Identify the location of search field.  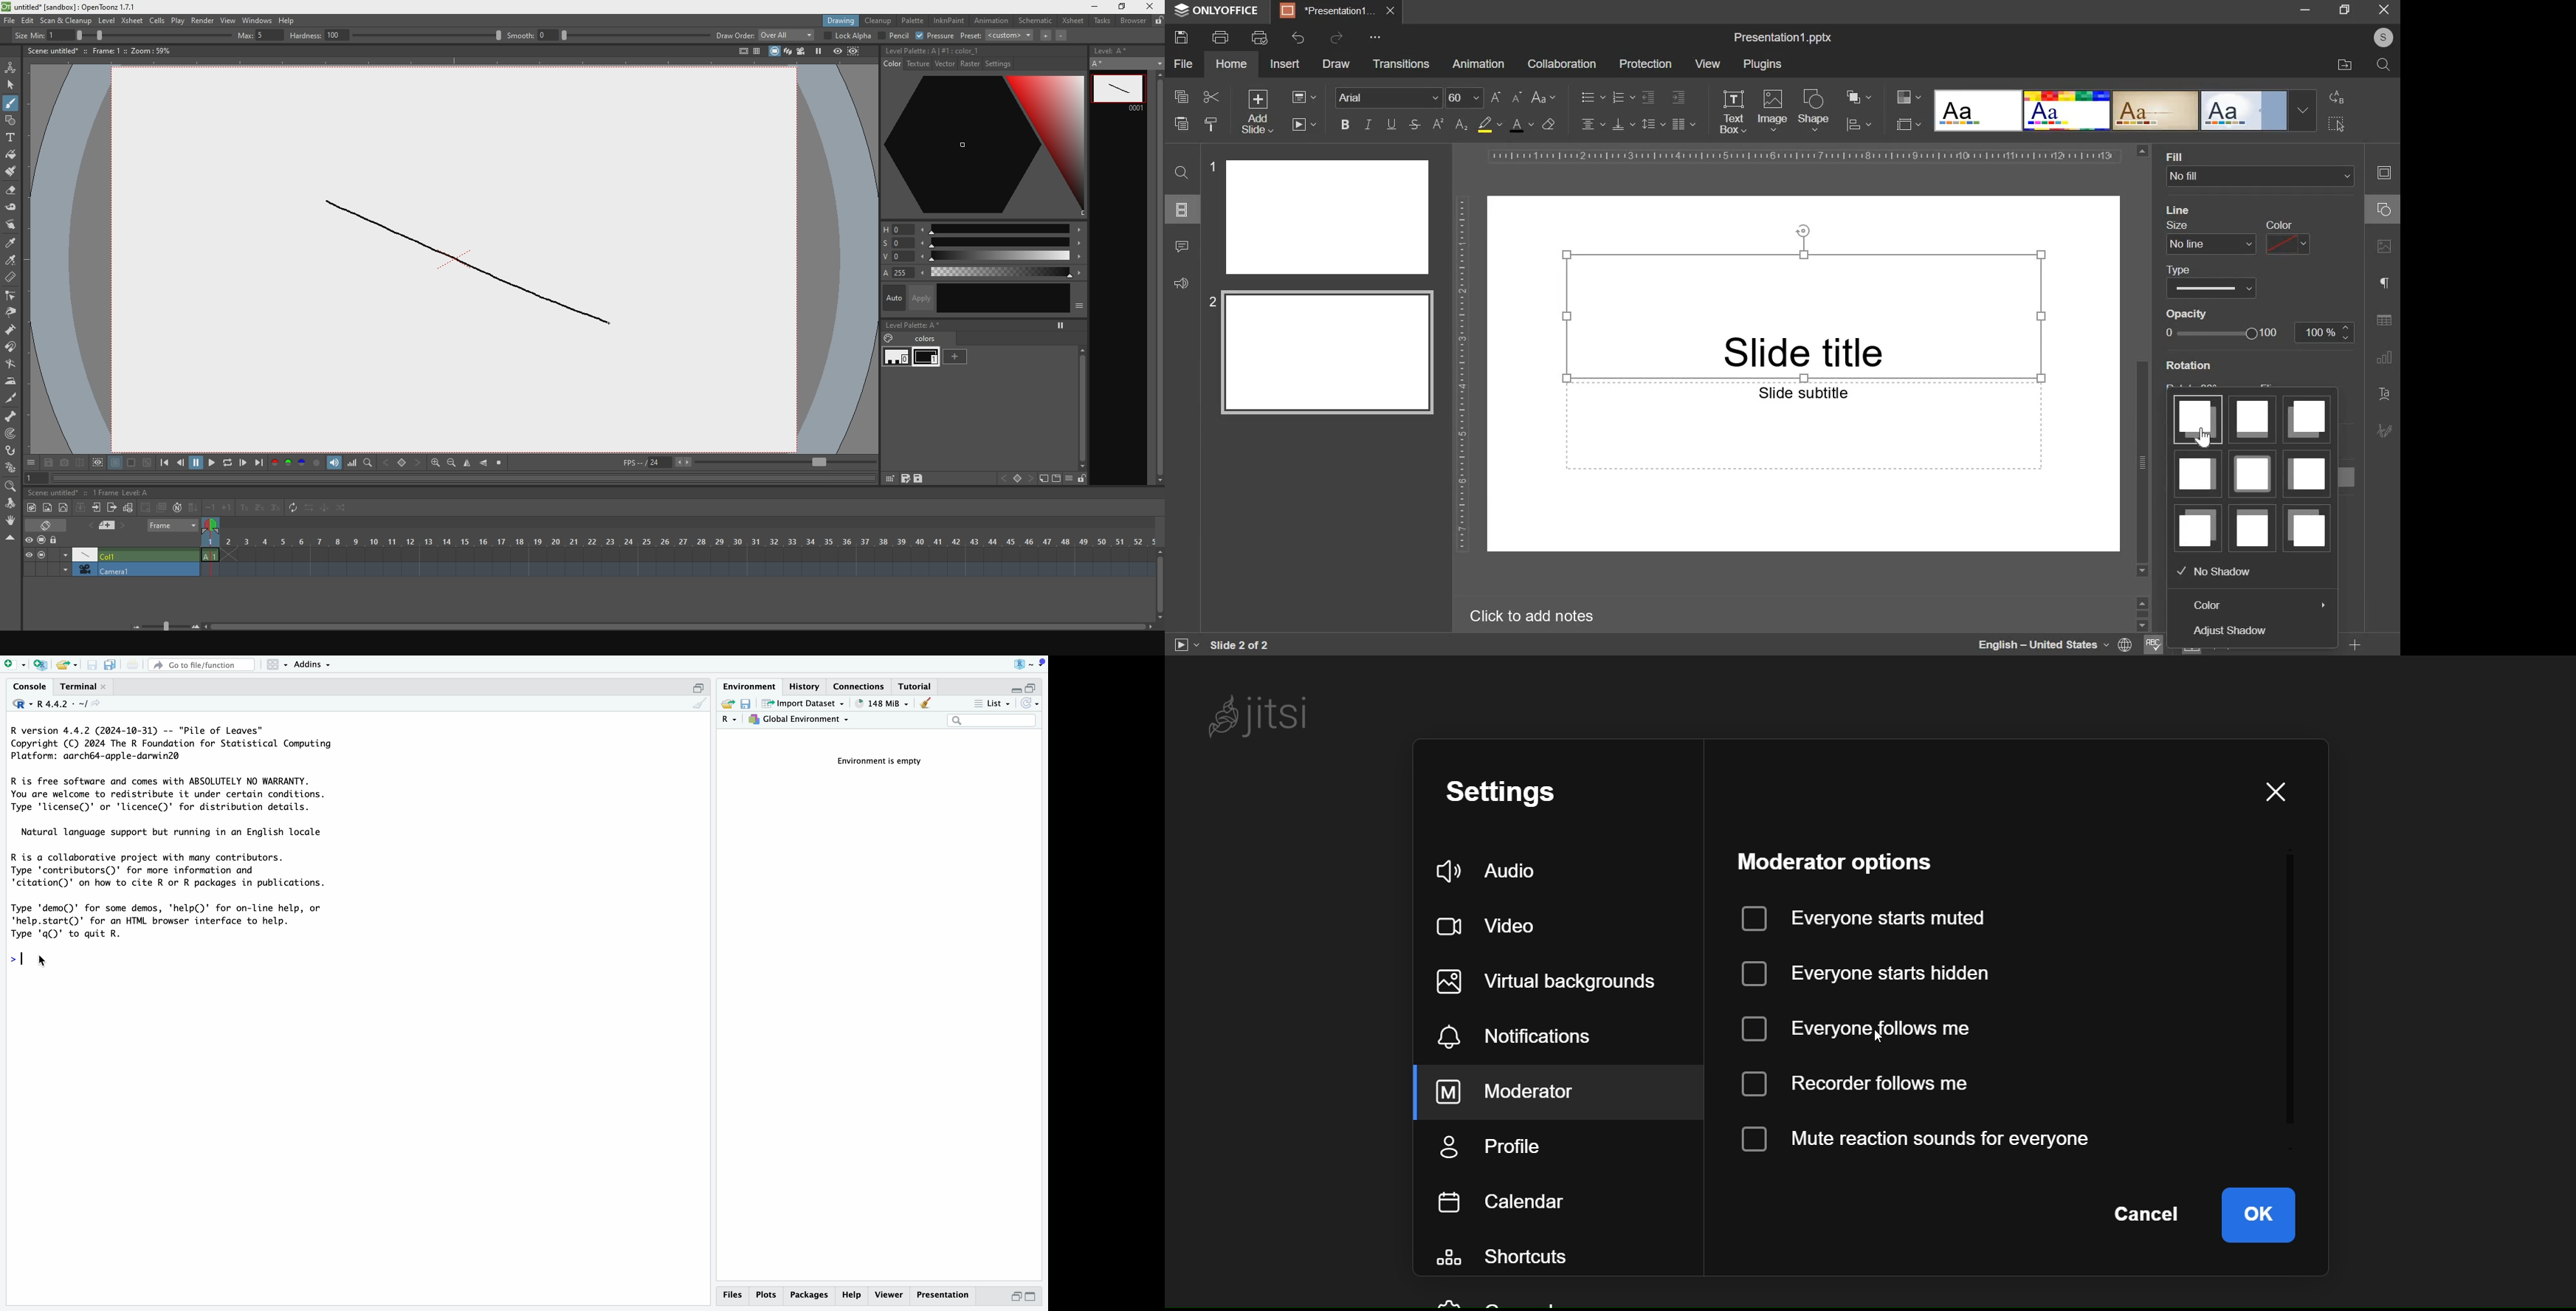
(992, 721).